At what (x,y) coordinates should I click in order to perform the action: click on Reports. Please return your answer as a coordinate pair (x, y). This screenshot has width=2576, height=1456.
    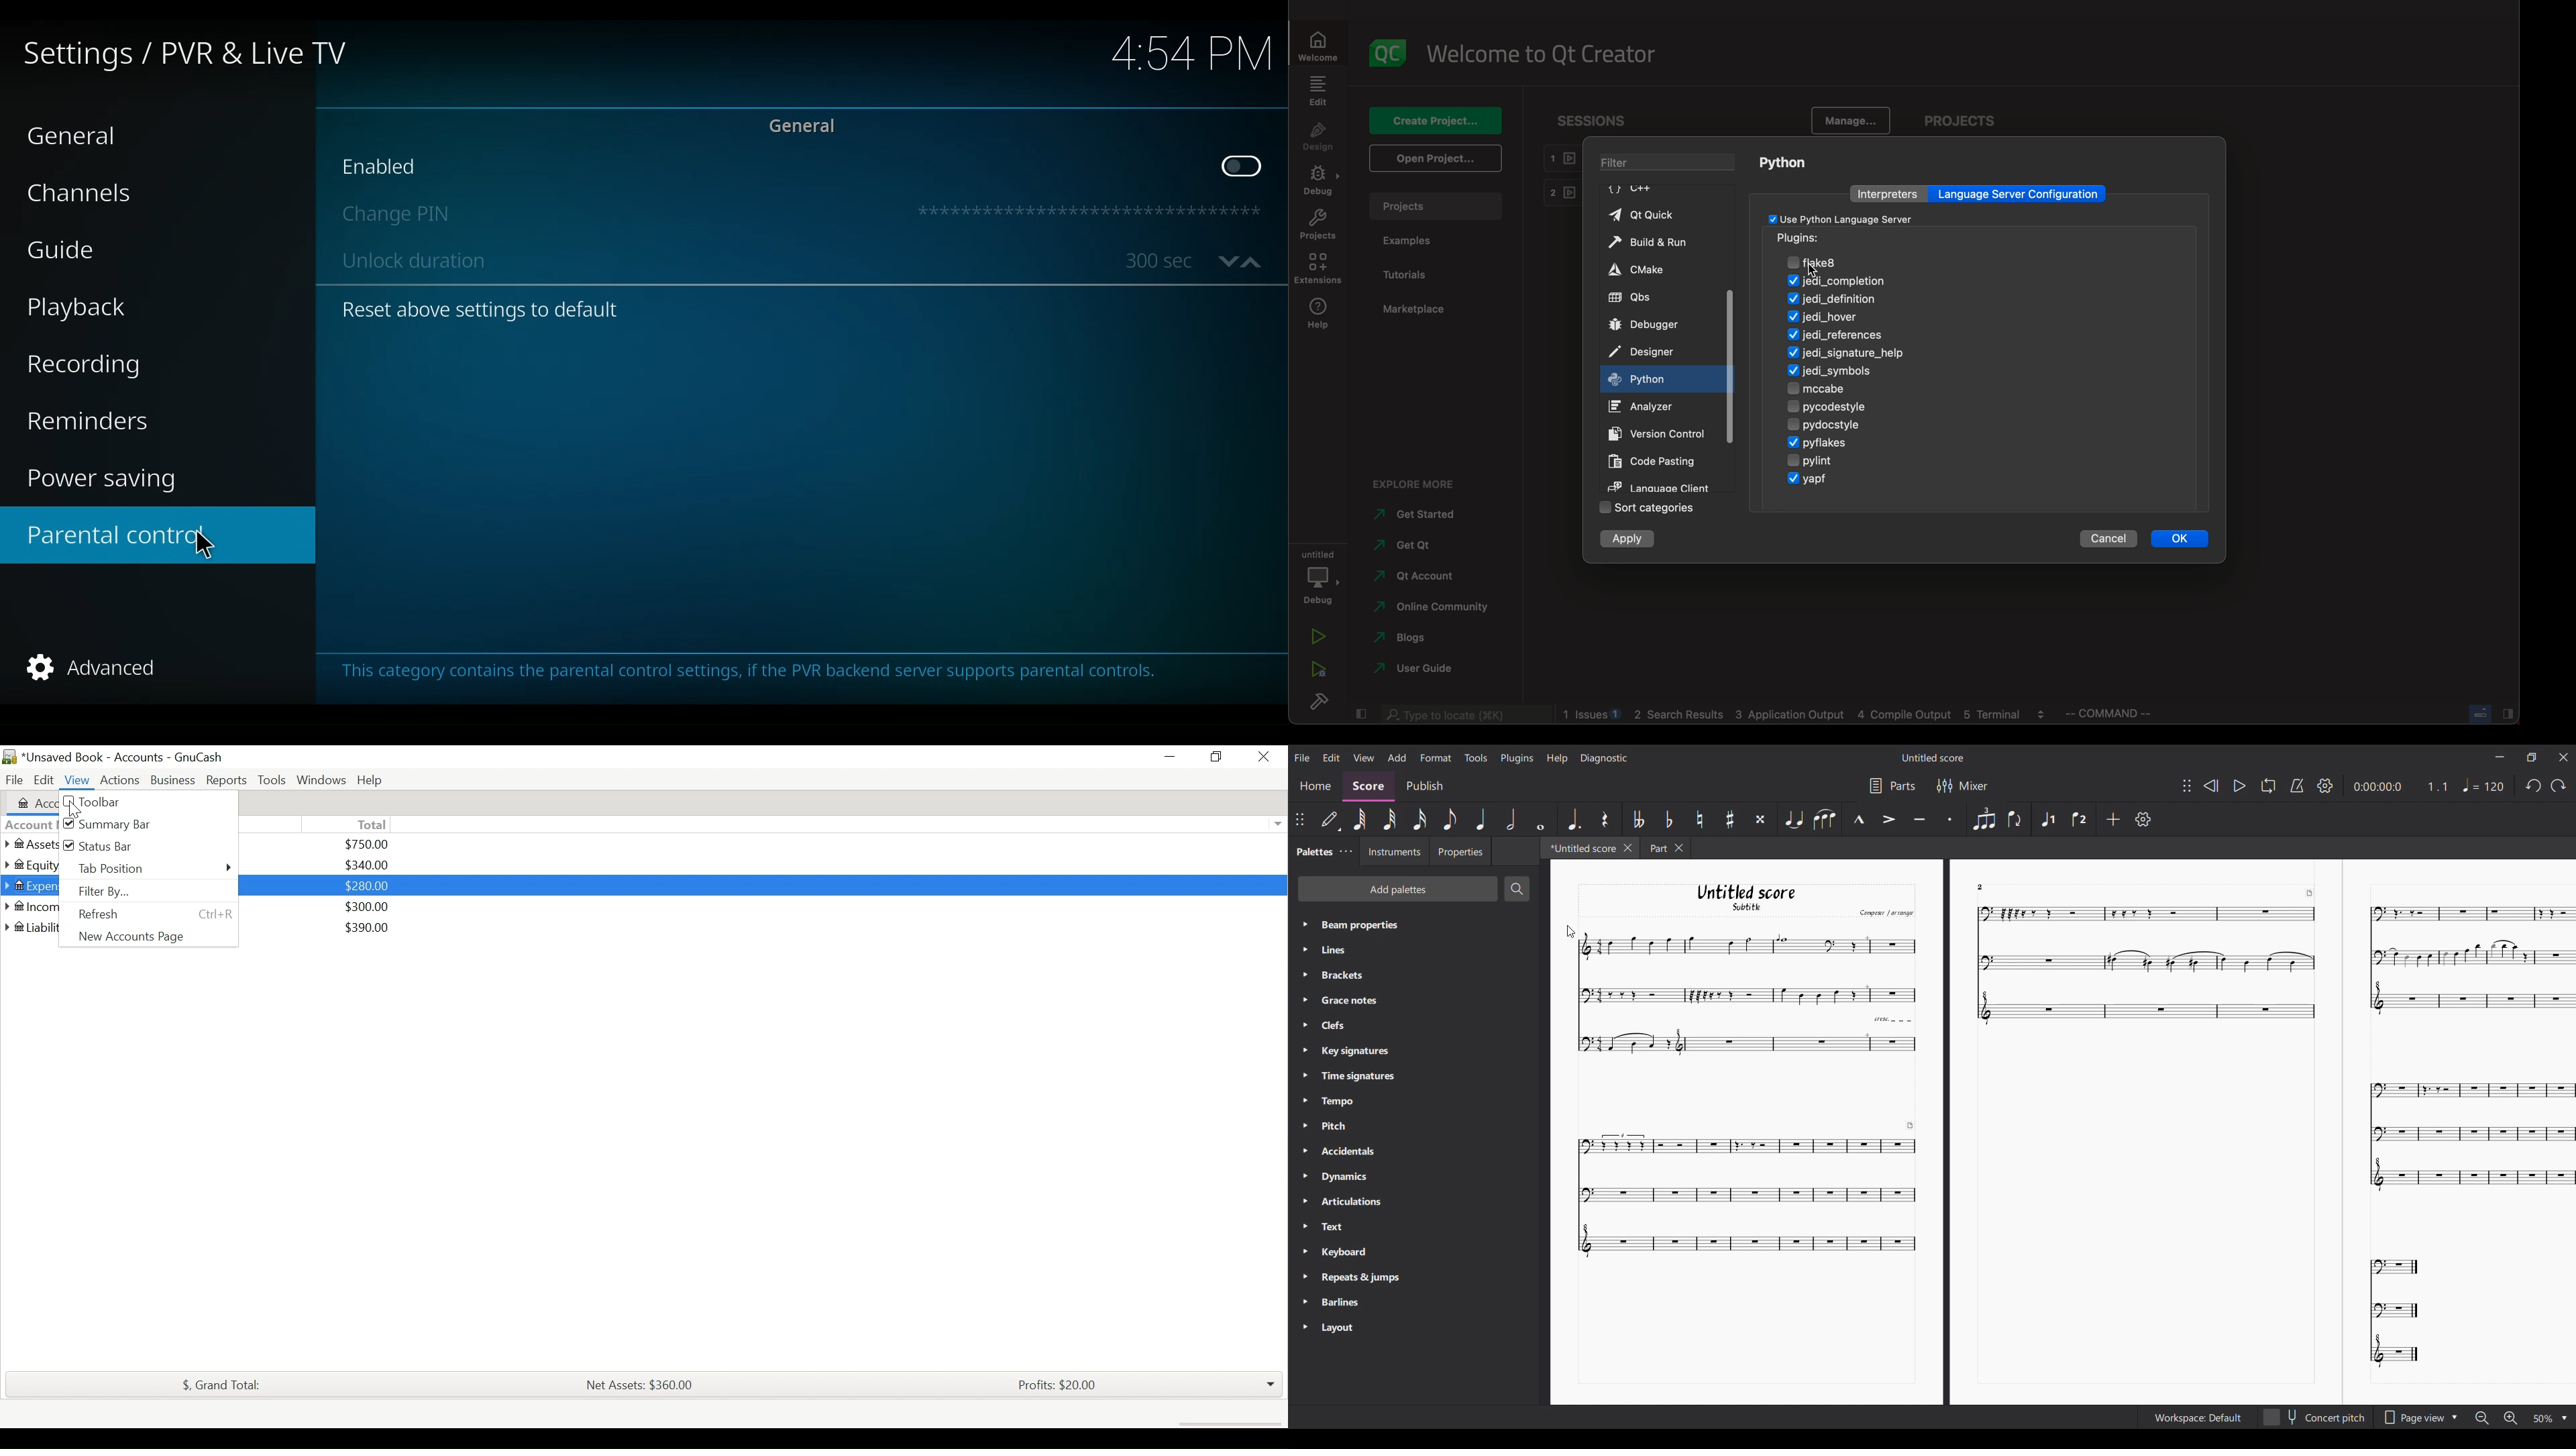
    Looking at the image, I should click on (227, 780).